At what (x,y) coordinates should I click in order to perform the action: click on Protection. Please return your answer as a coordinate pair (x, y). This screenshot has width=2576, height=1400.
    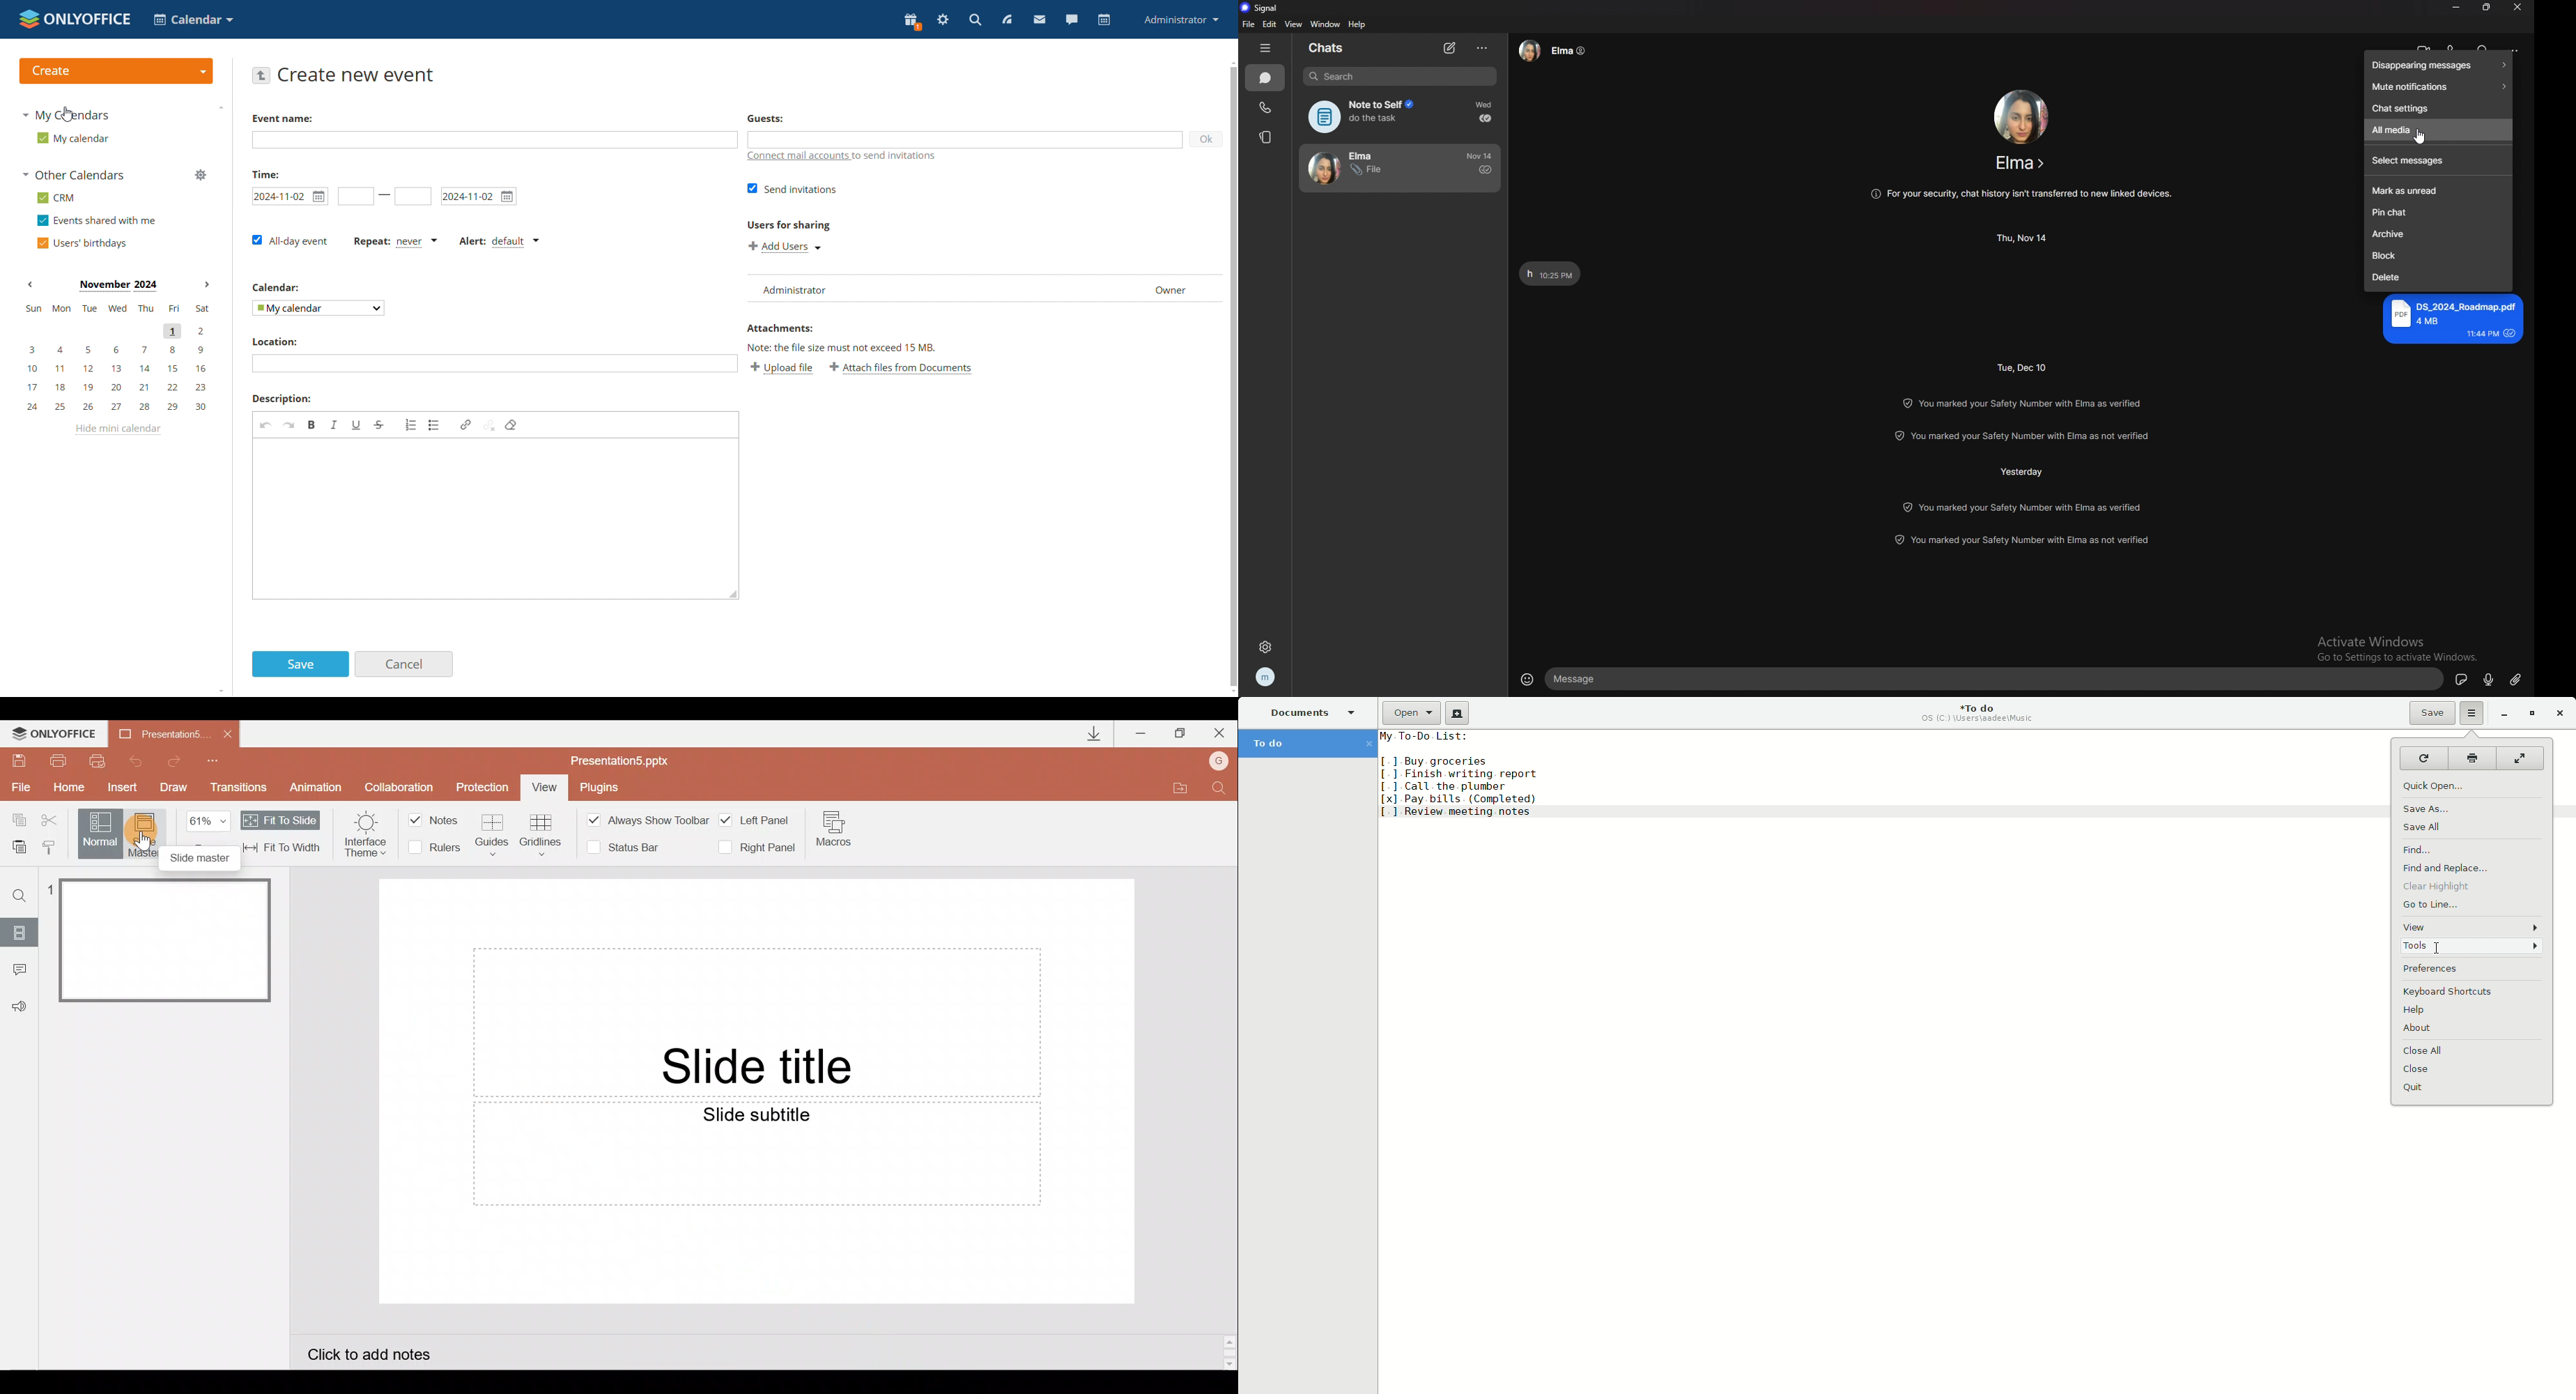
    Looking at the image, I should click on (484, 788).